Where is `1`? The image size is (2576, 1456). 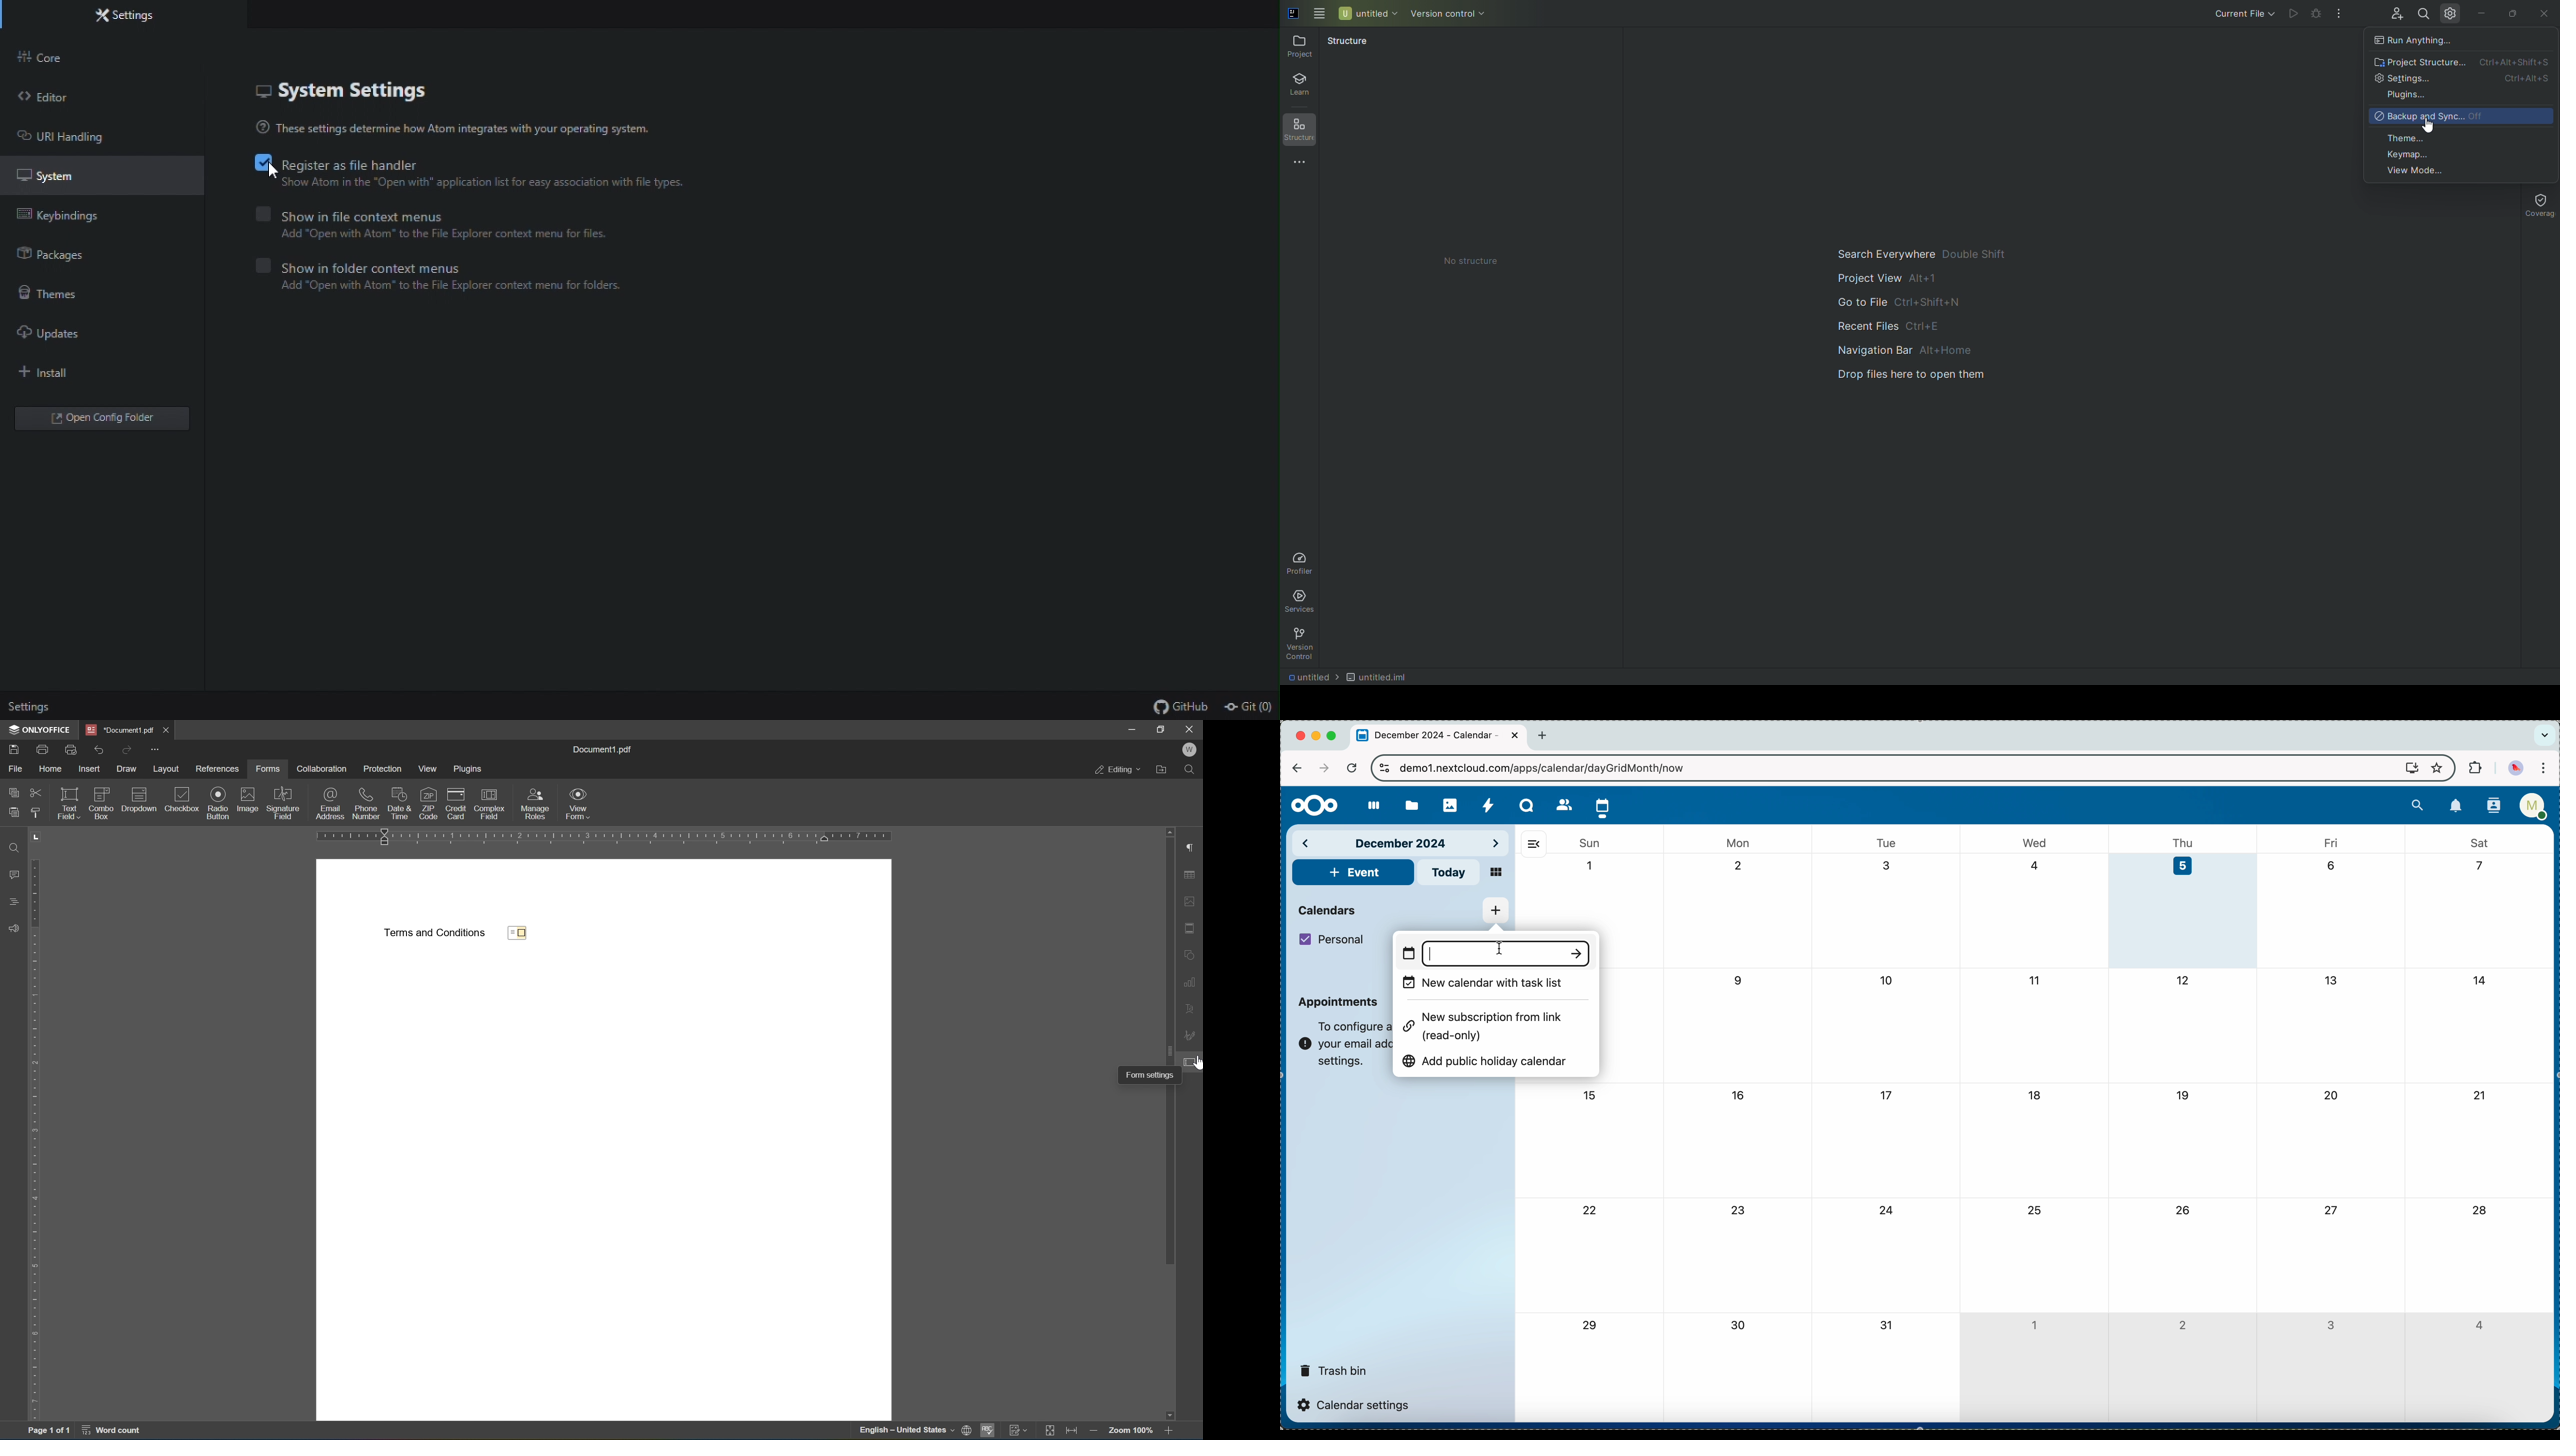 1 is located at coordinates (1590, 866).